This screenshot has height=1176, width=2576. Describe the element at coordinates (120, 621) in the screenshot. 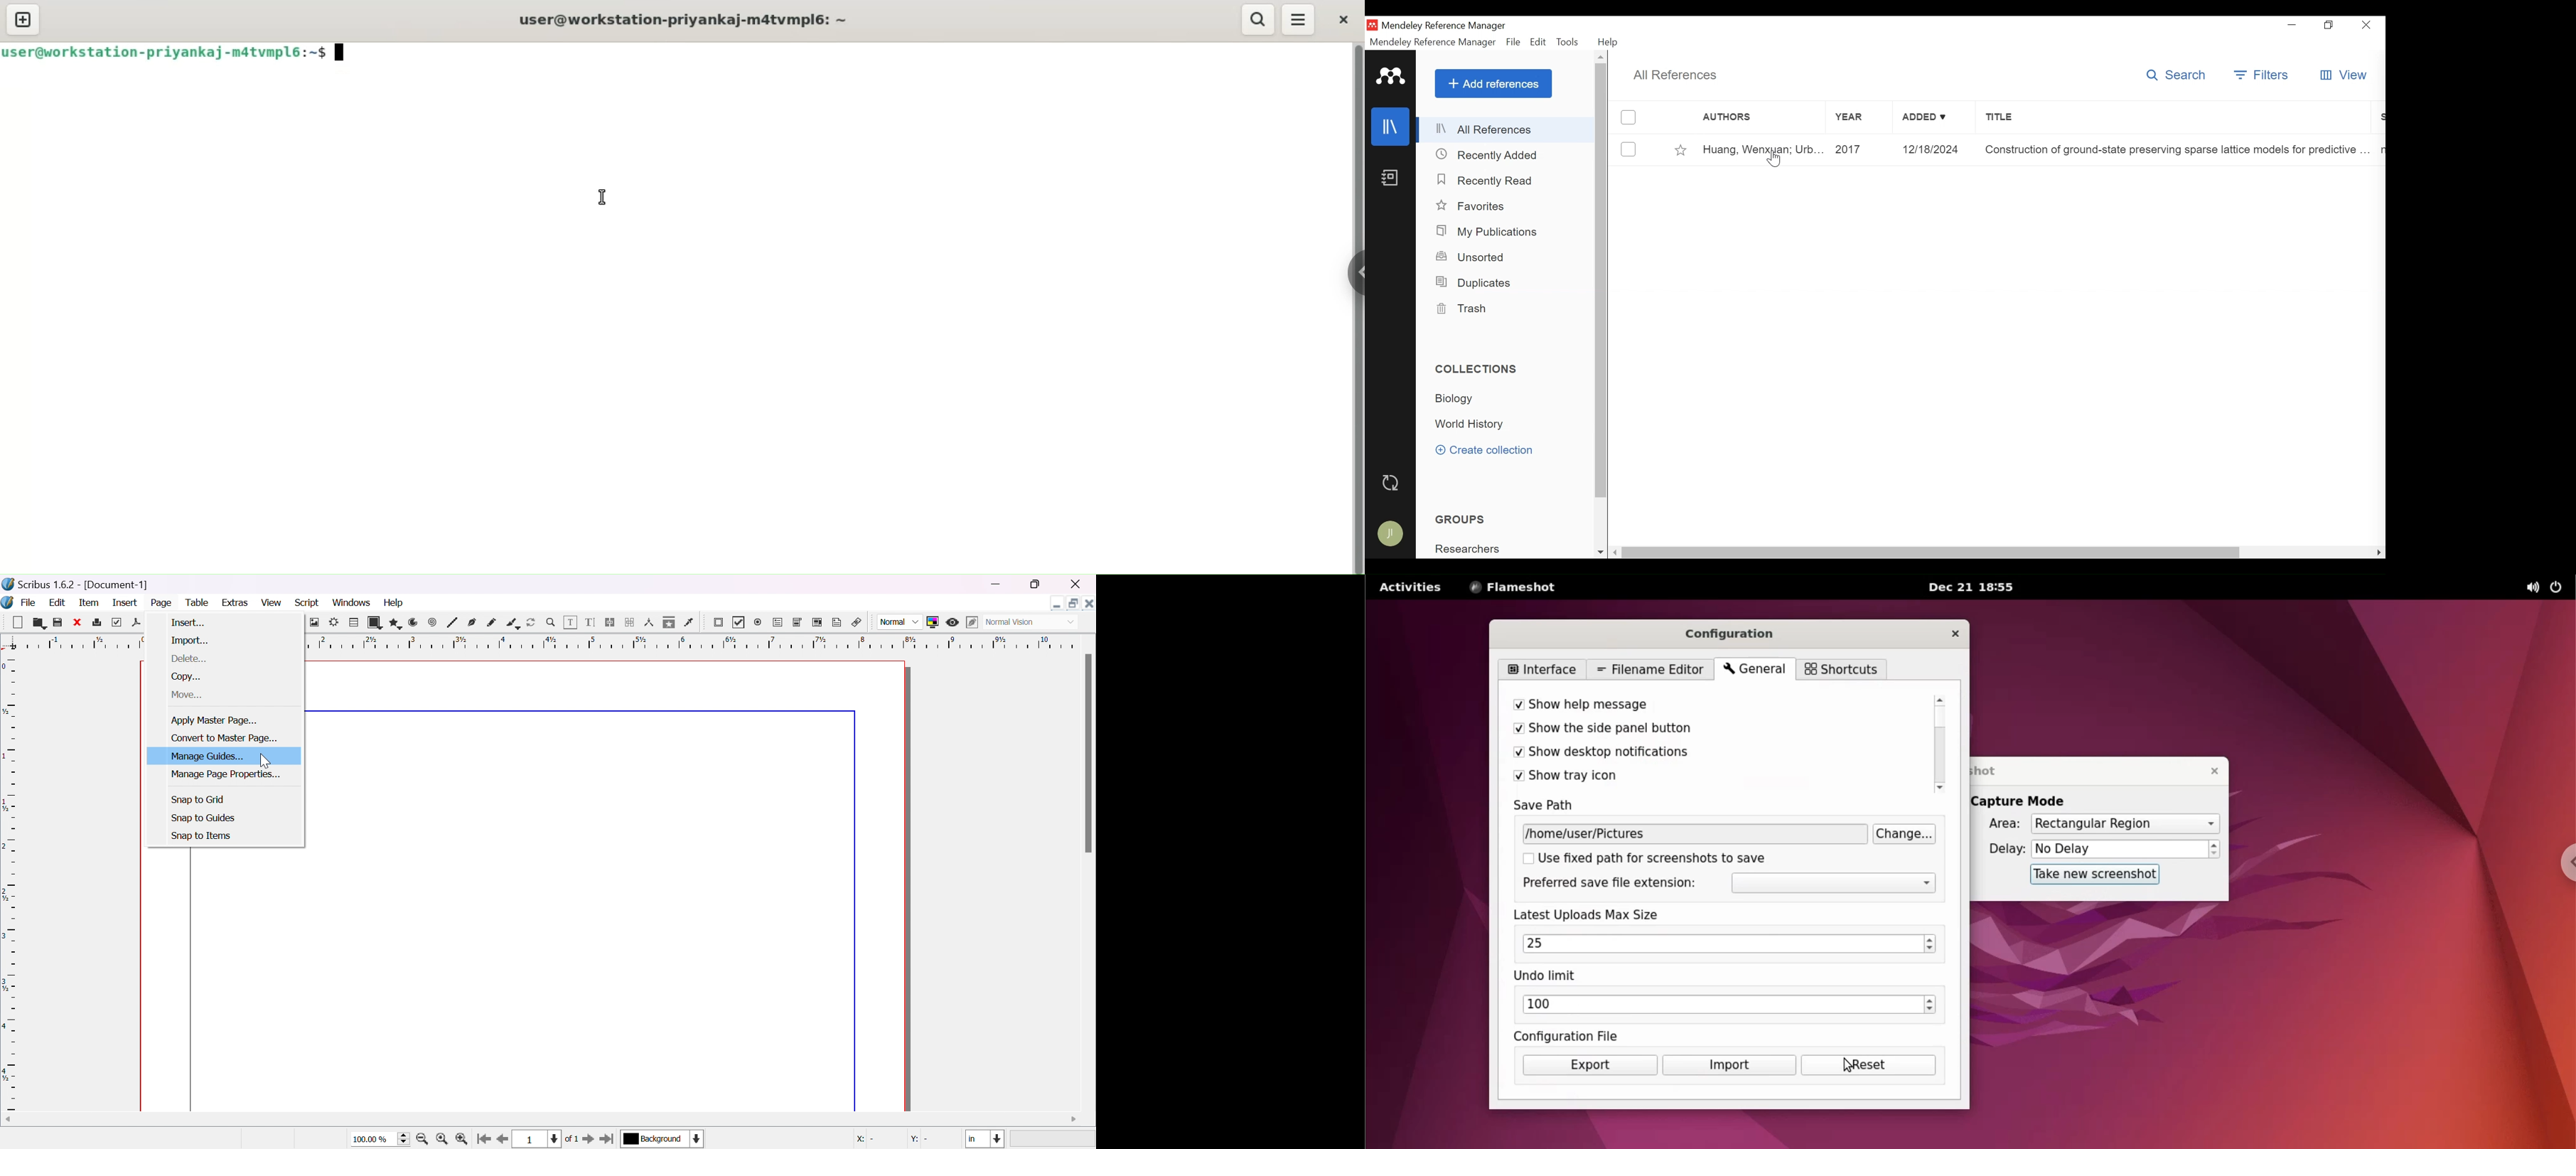

I see `preflight verifier` at that location.